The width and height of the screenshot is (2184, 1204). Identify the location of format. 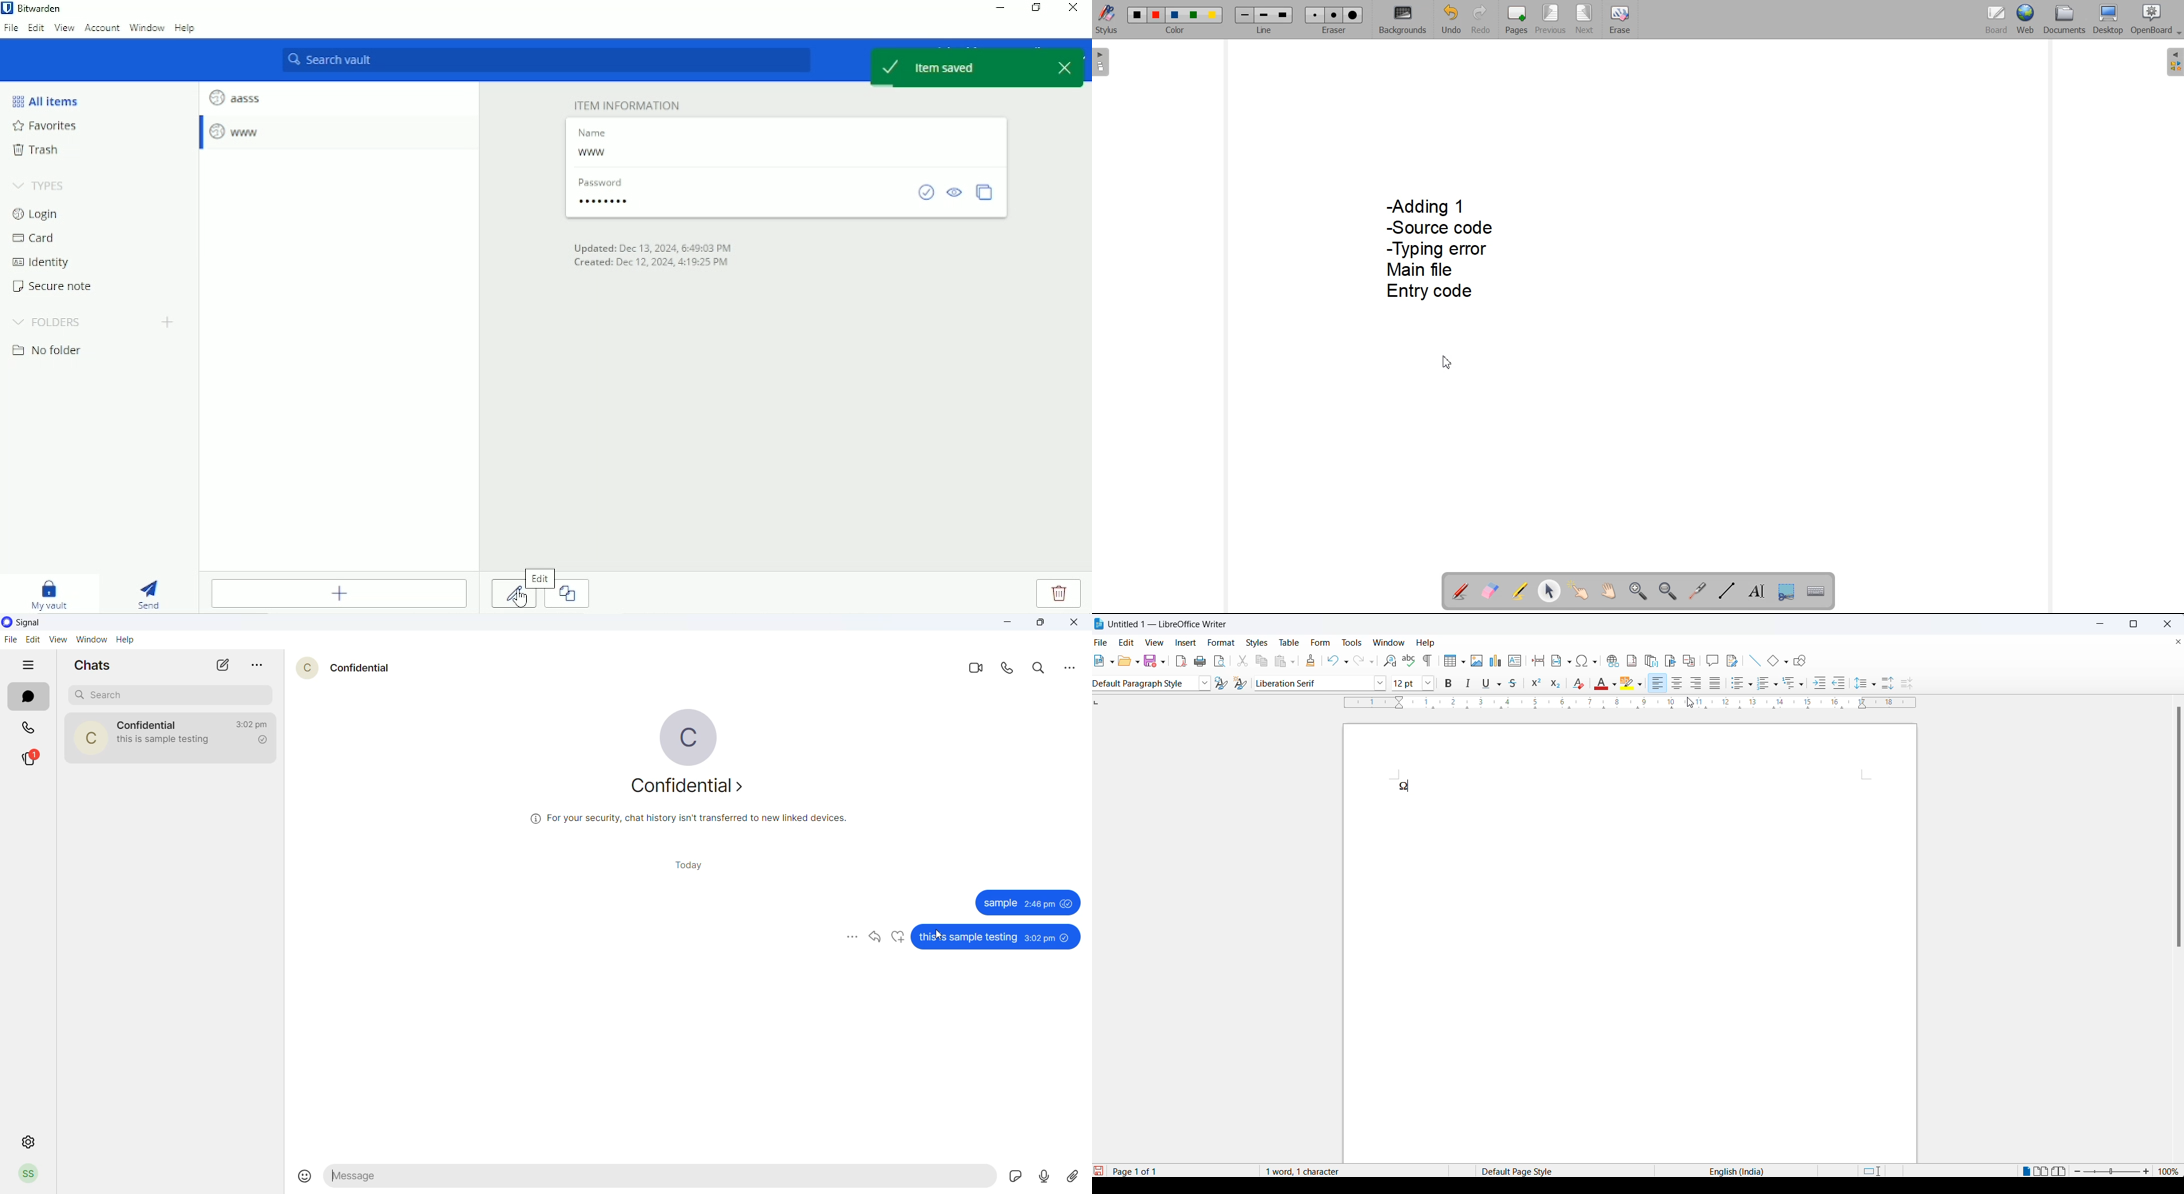
(1221, 643).